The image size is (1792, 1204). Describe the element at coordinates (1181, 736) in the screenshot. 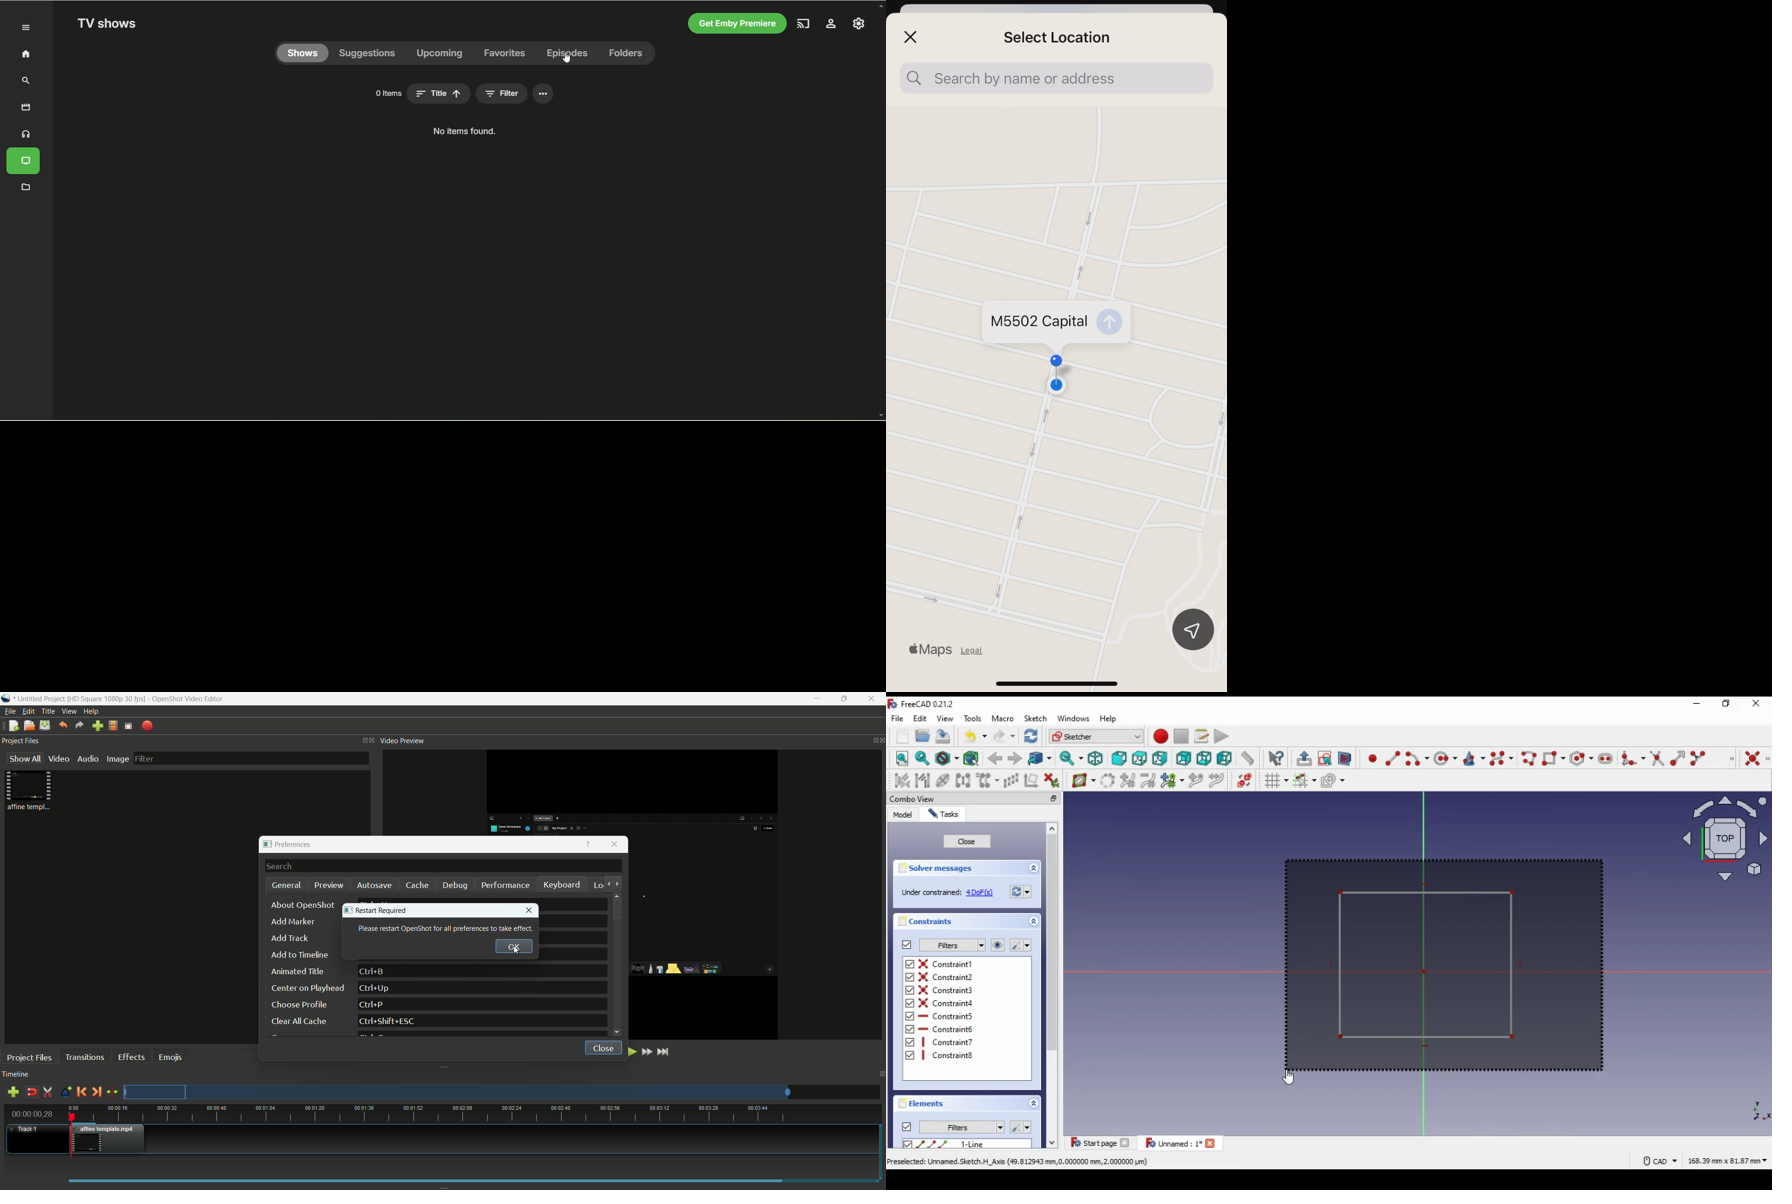

I see `stop macro recording` at that location.